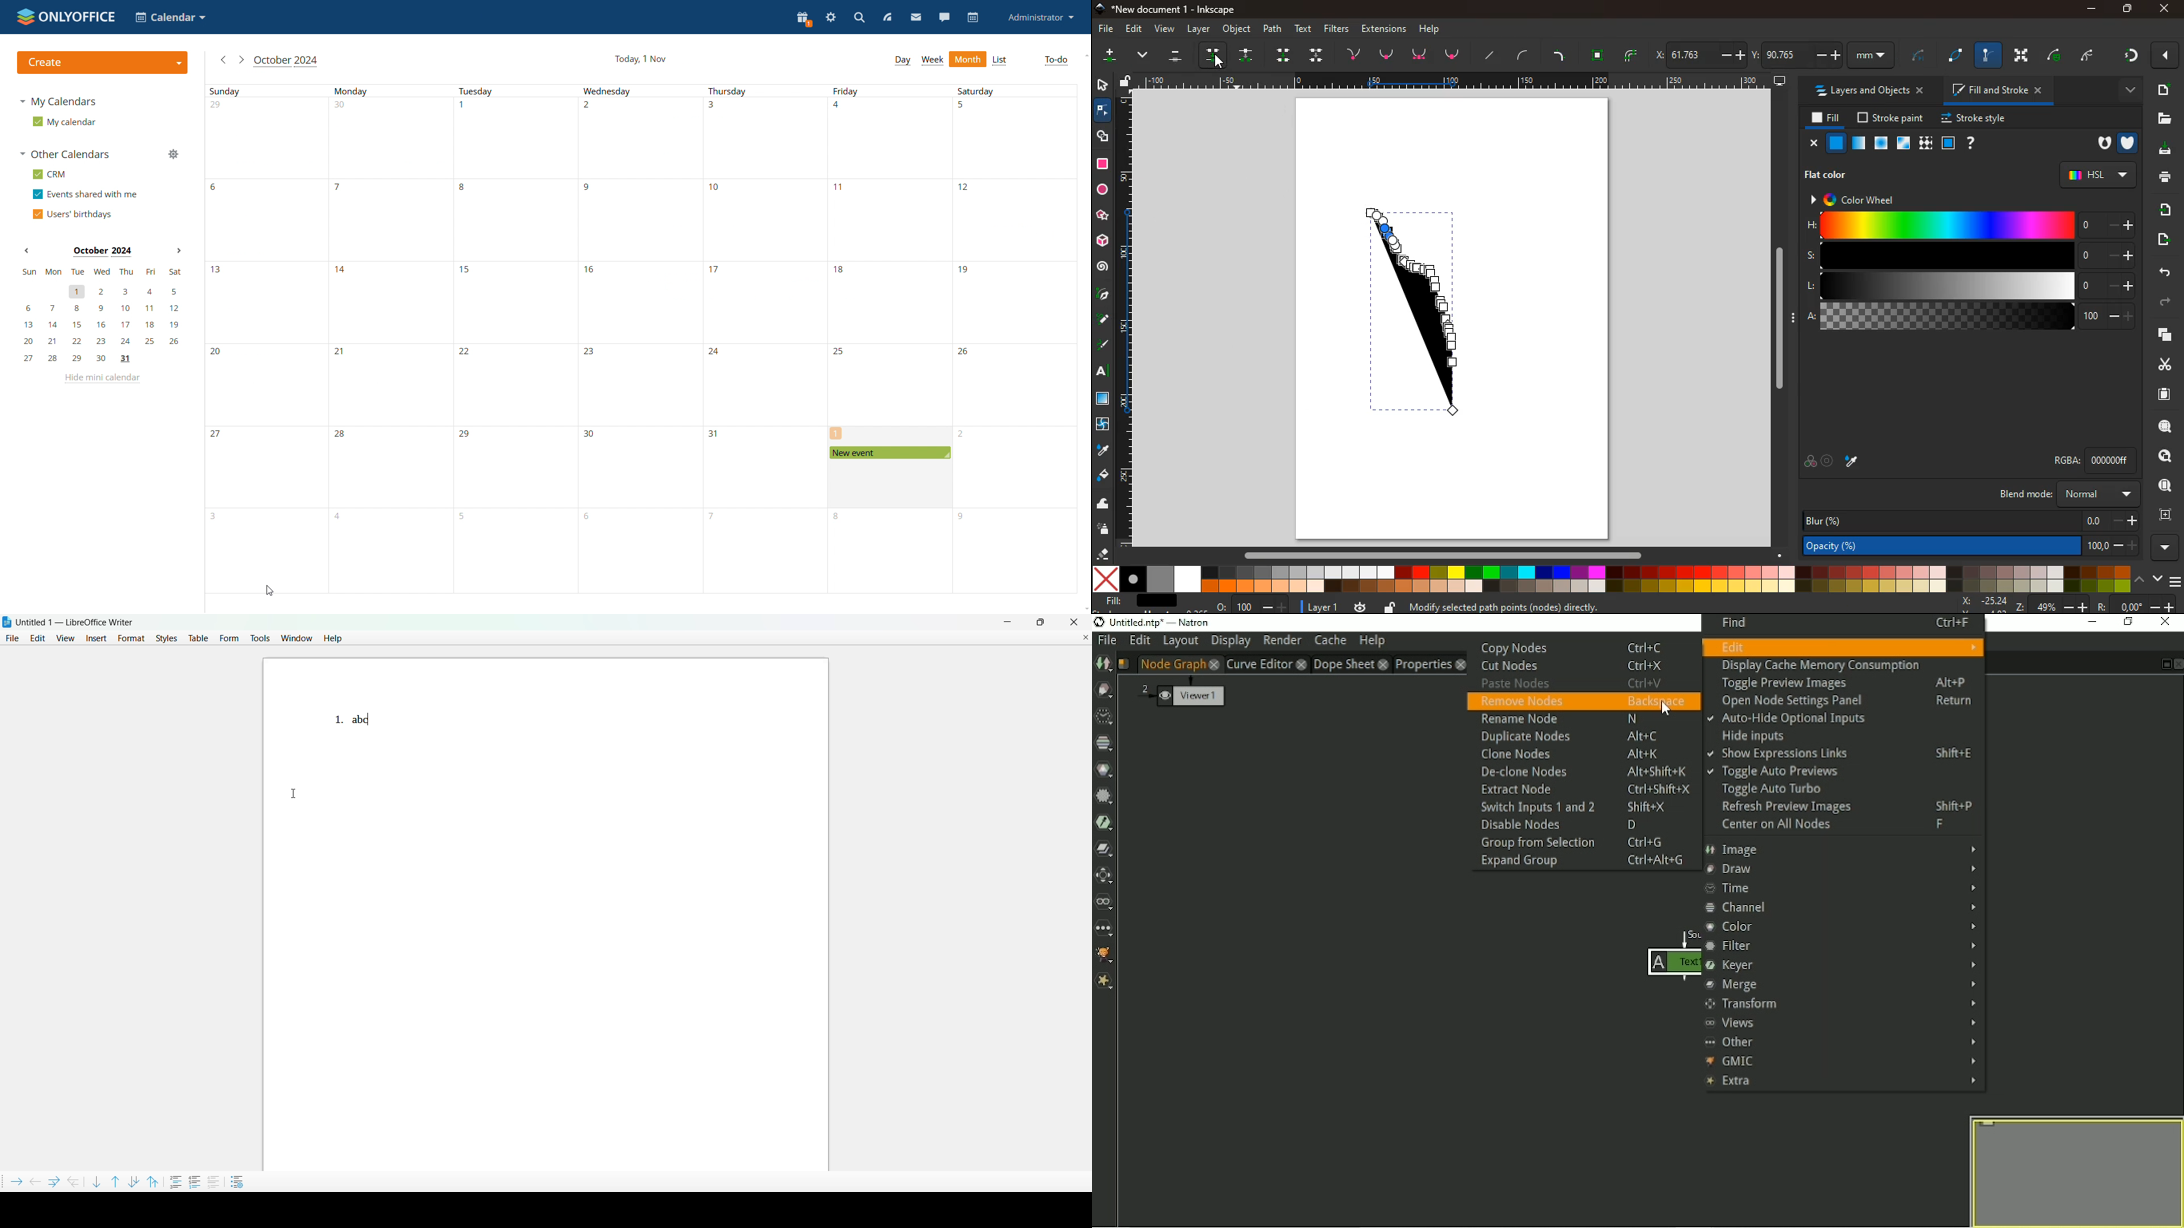 The height and width of the screenshot is (1232, 2184). What do you see at coordinates (766, 339) in the screenshot?
I see `Thursday` at bounding box center [766, 339].